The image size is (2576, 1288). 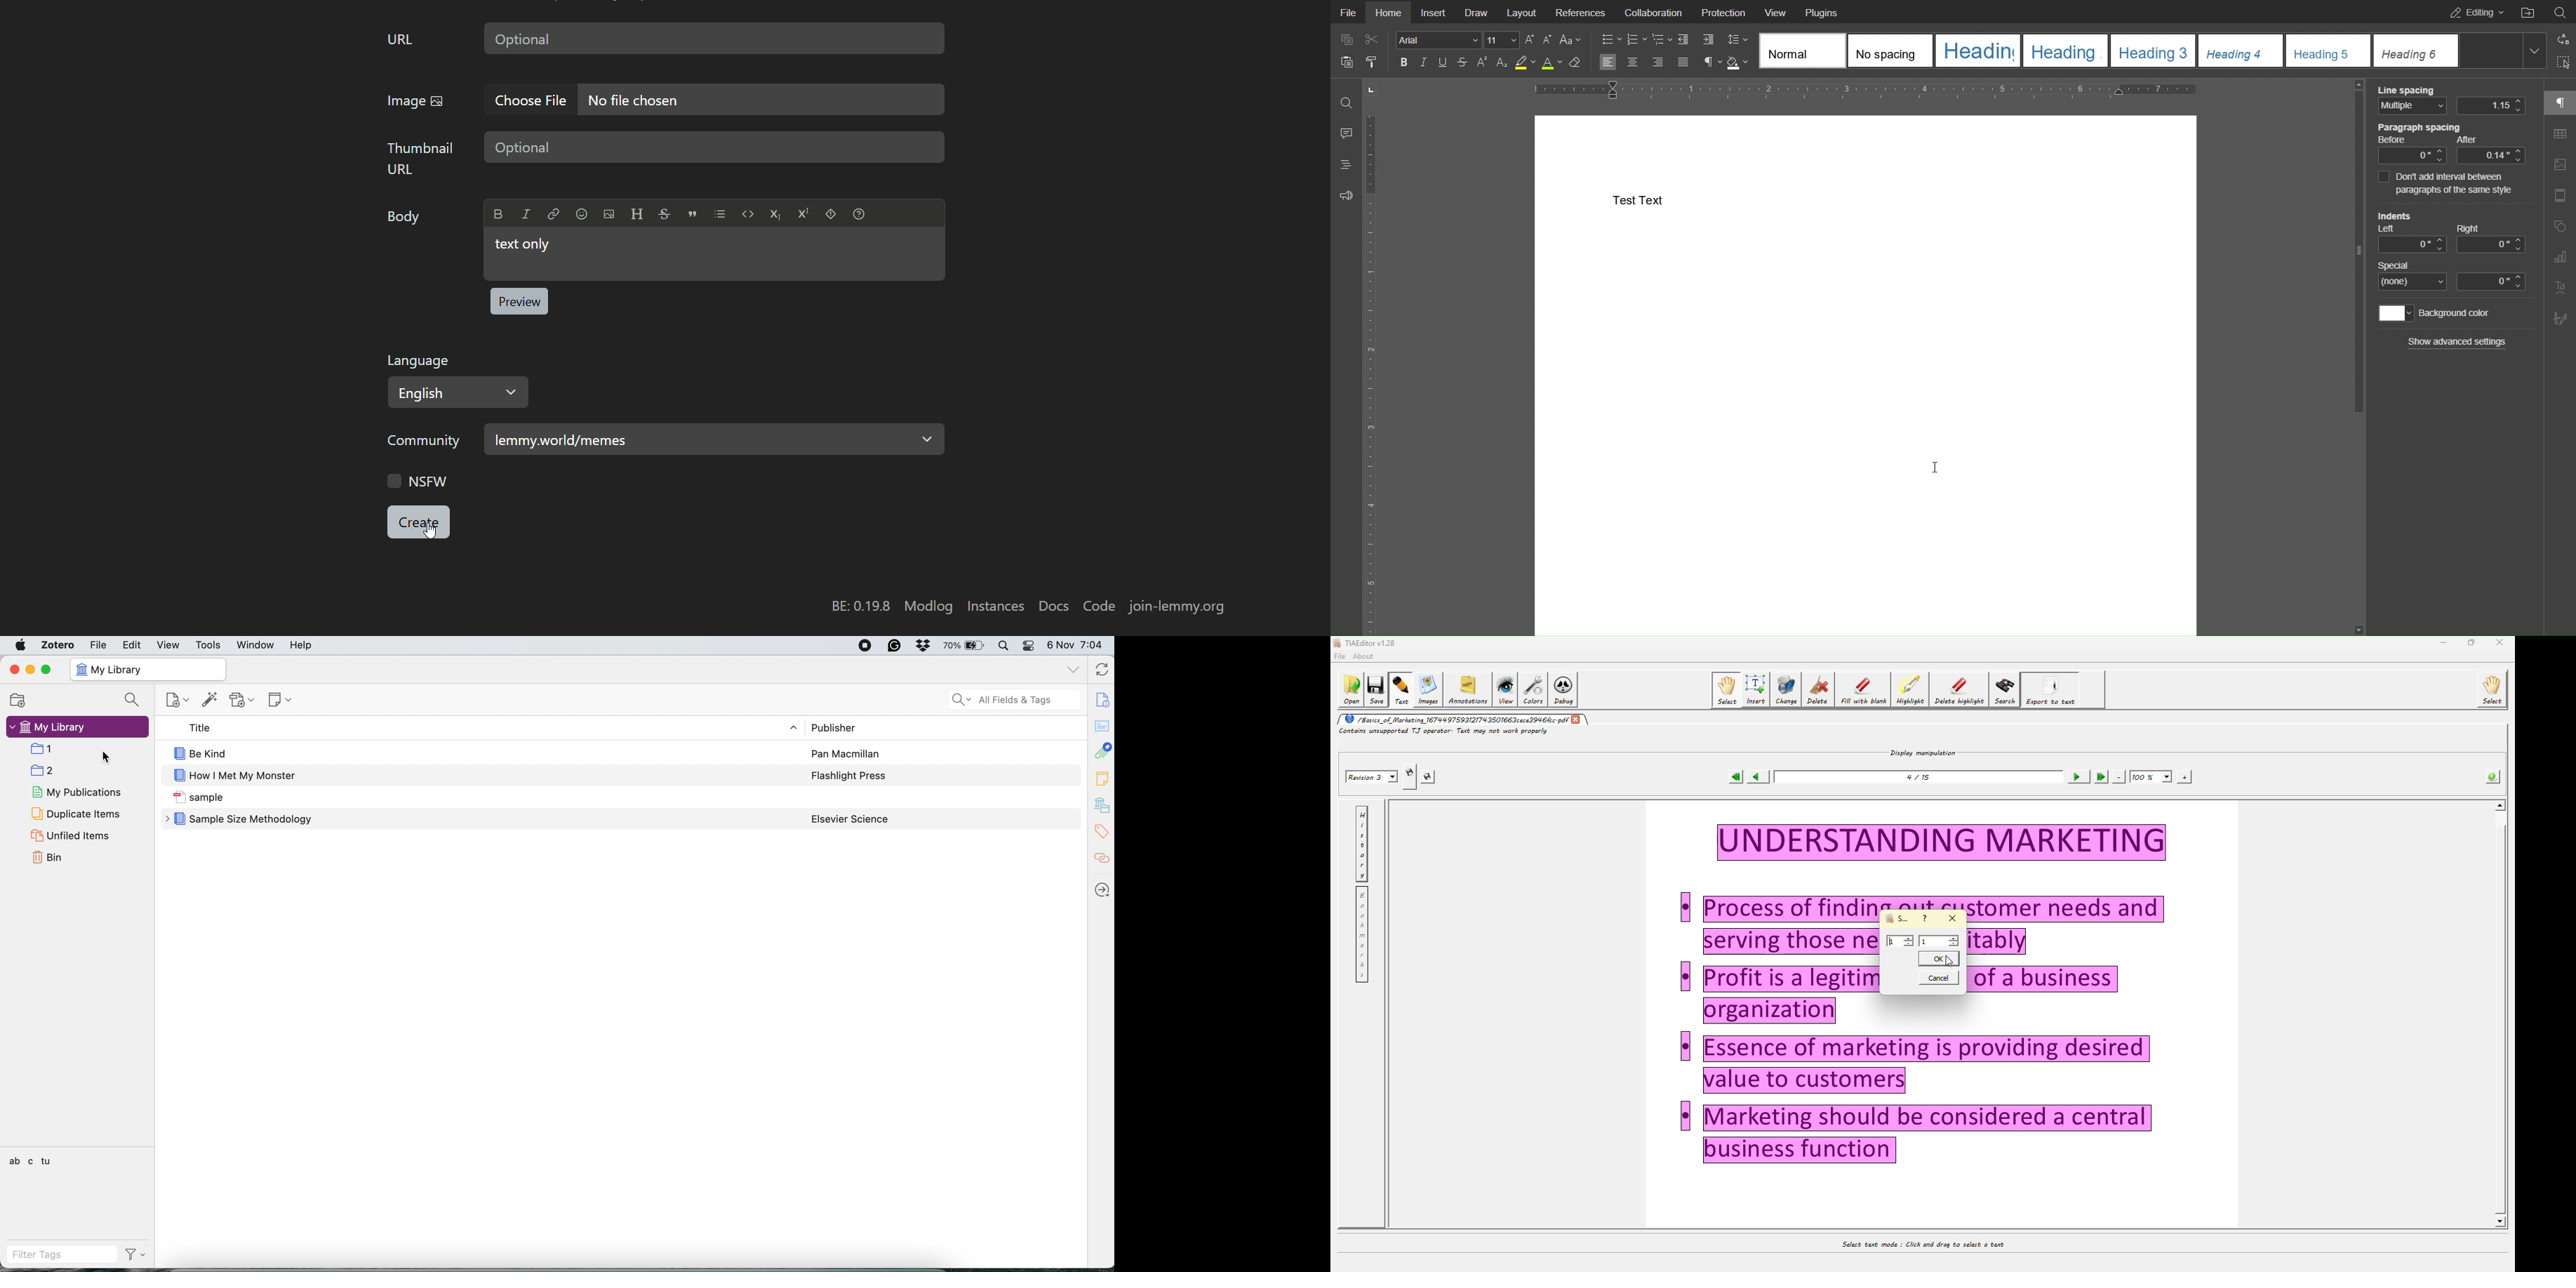 I want to click on tools, so click(x=212, y=646).